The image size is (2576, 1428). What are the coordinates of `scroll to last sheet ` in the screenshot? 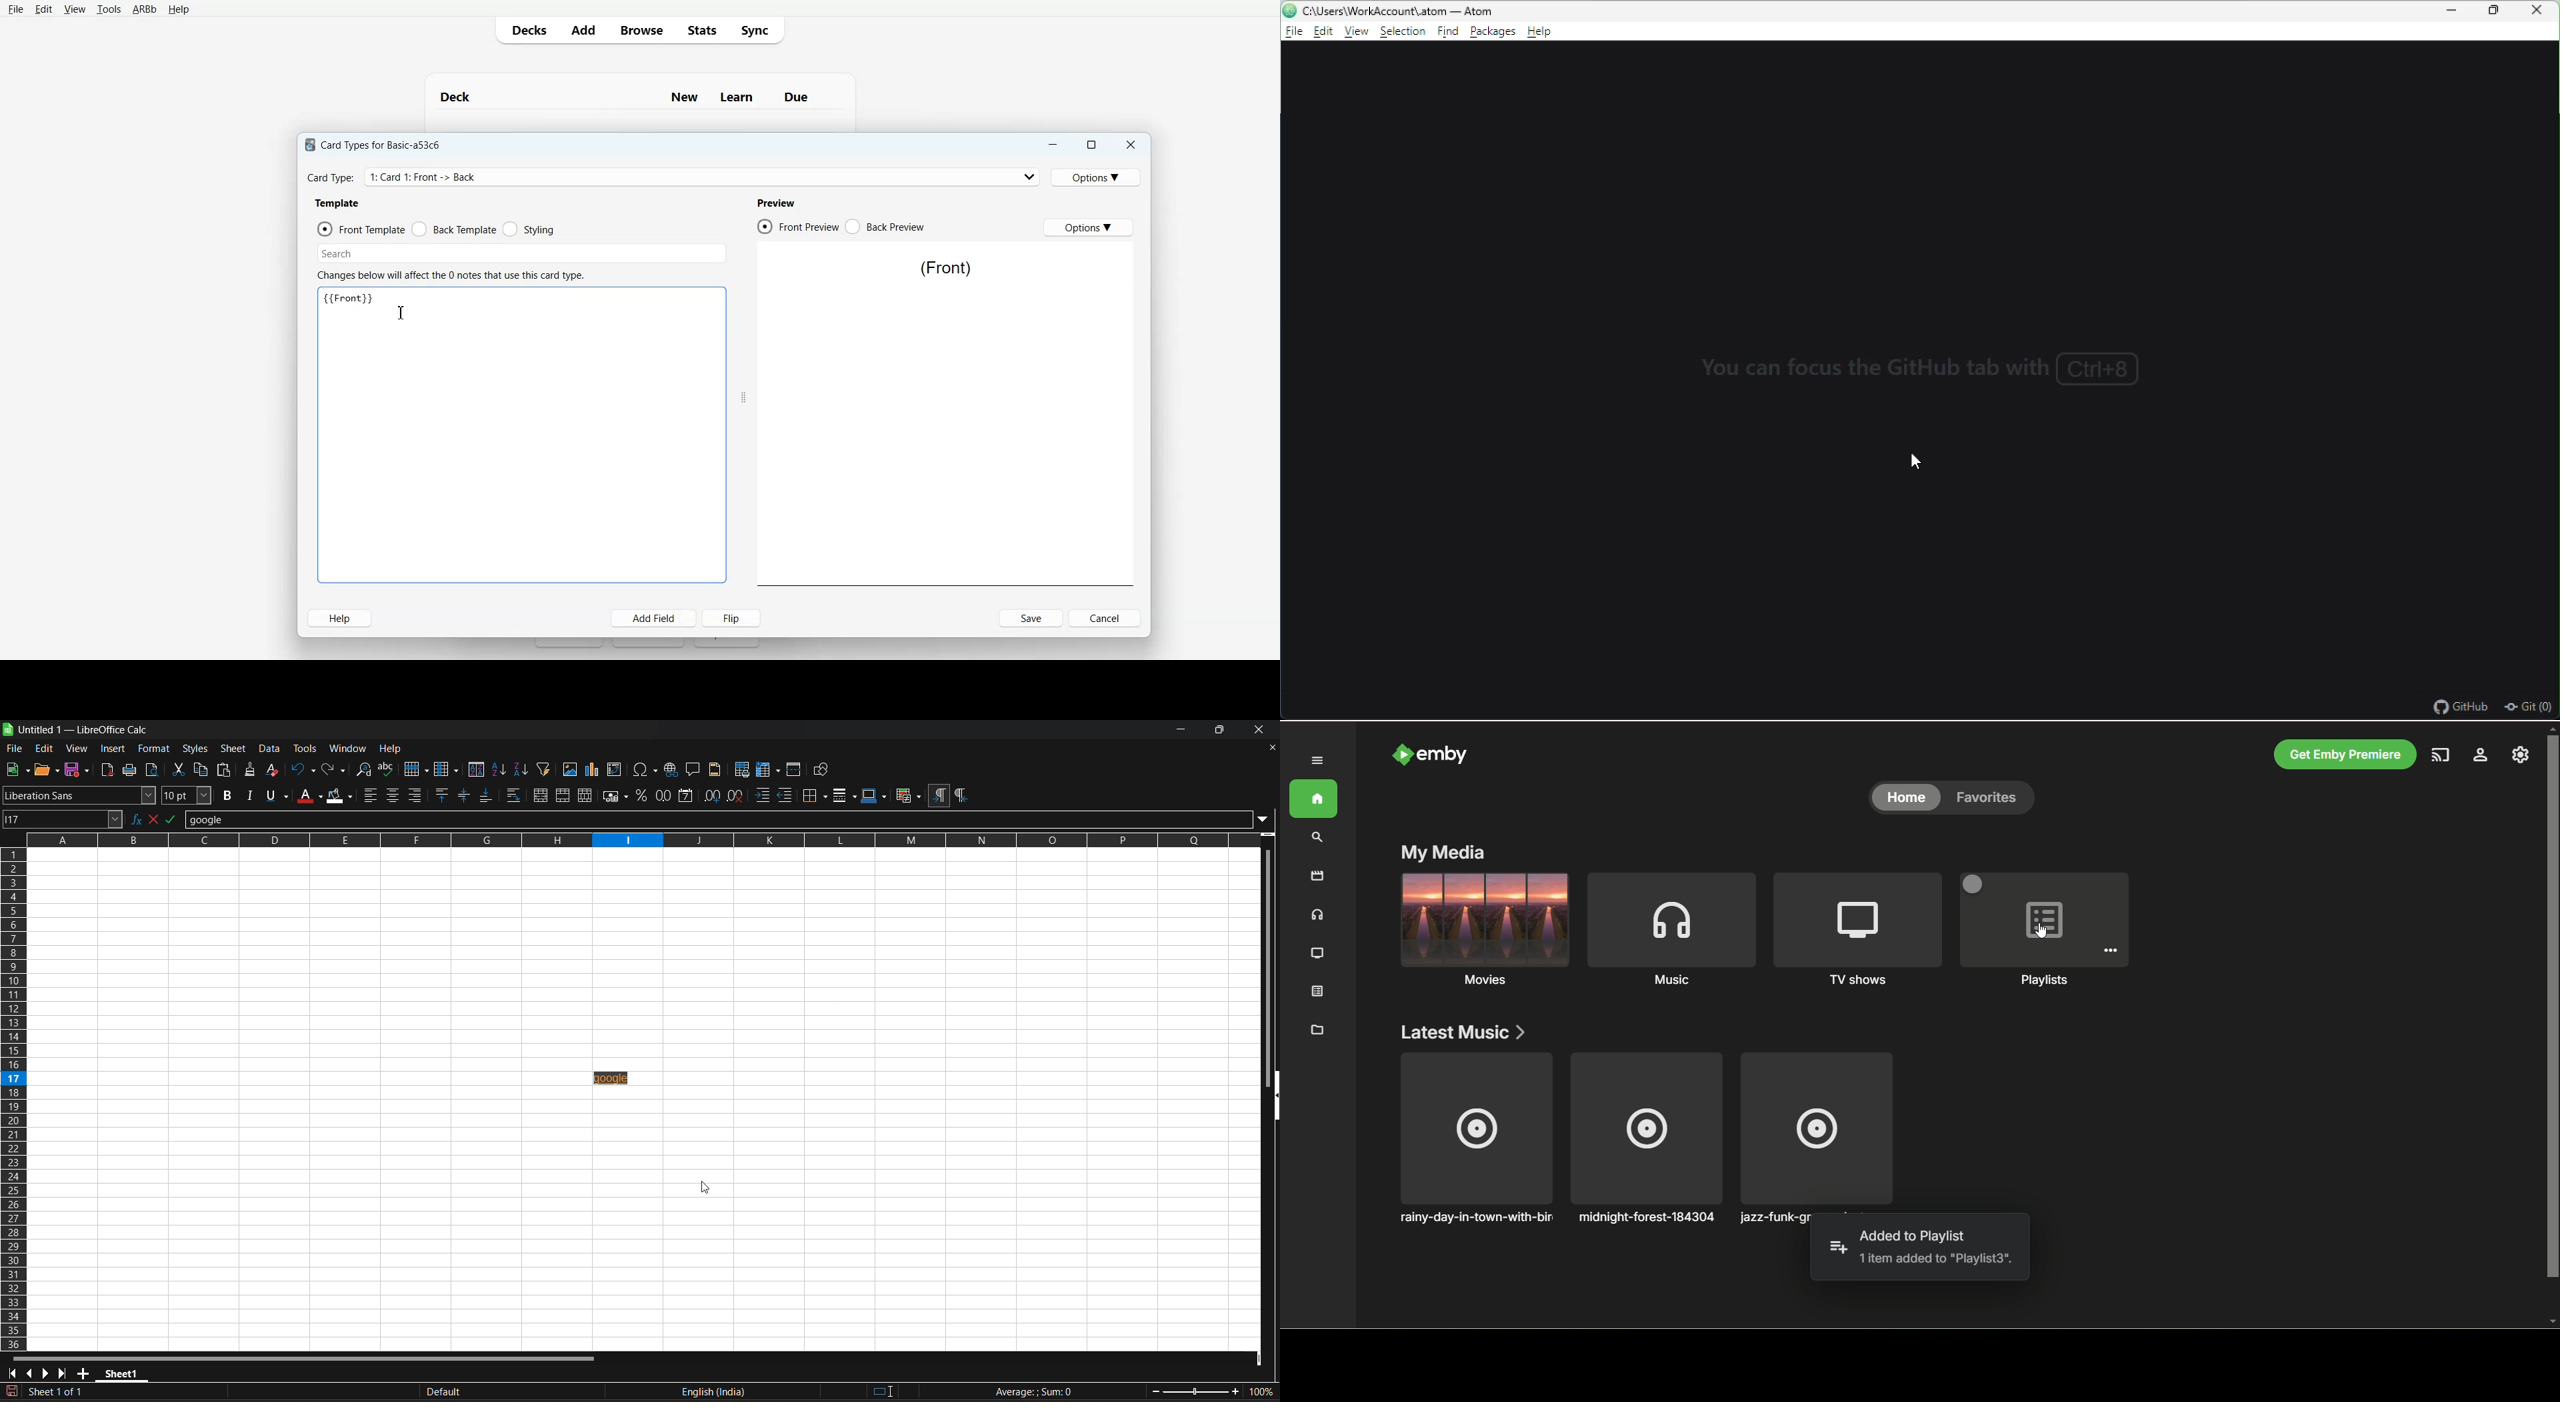 It's located at (62, 1375).